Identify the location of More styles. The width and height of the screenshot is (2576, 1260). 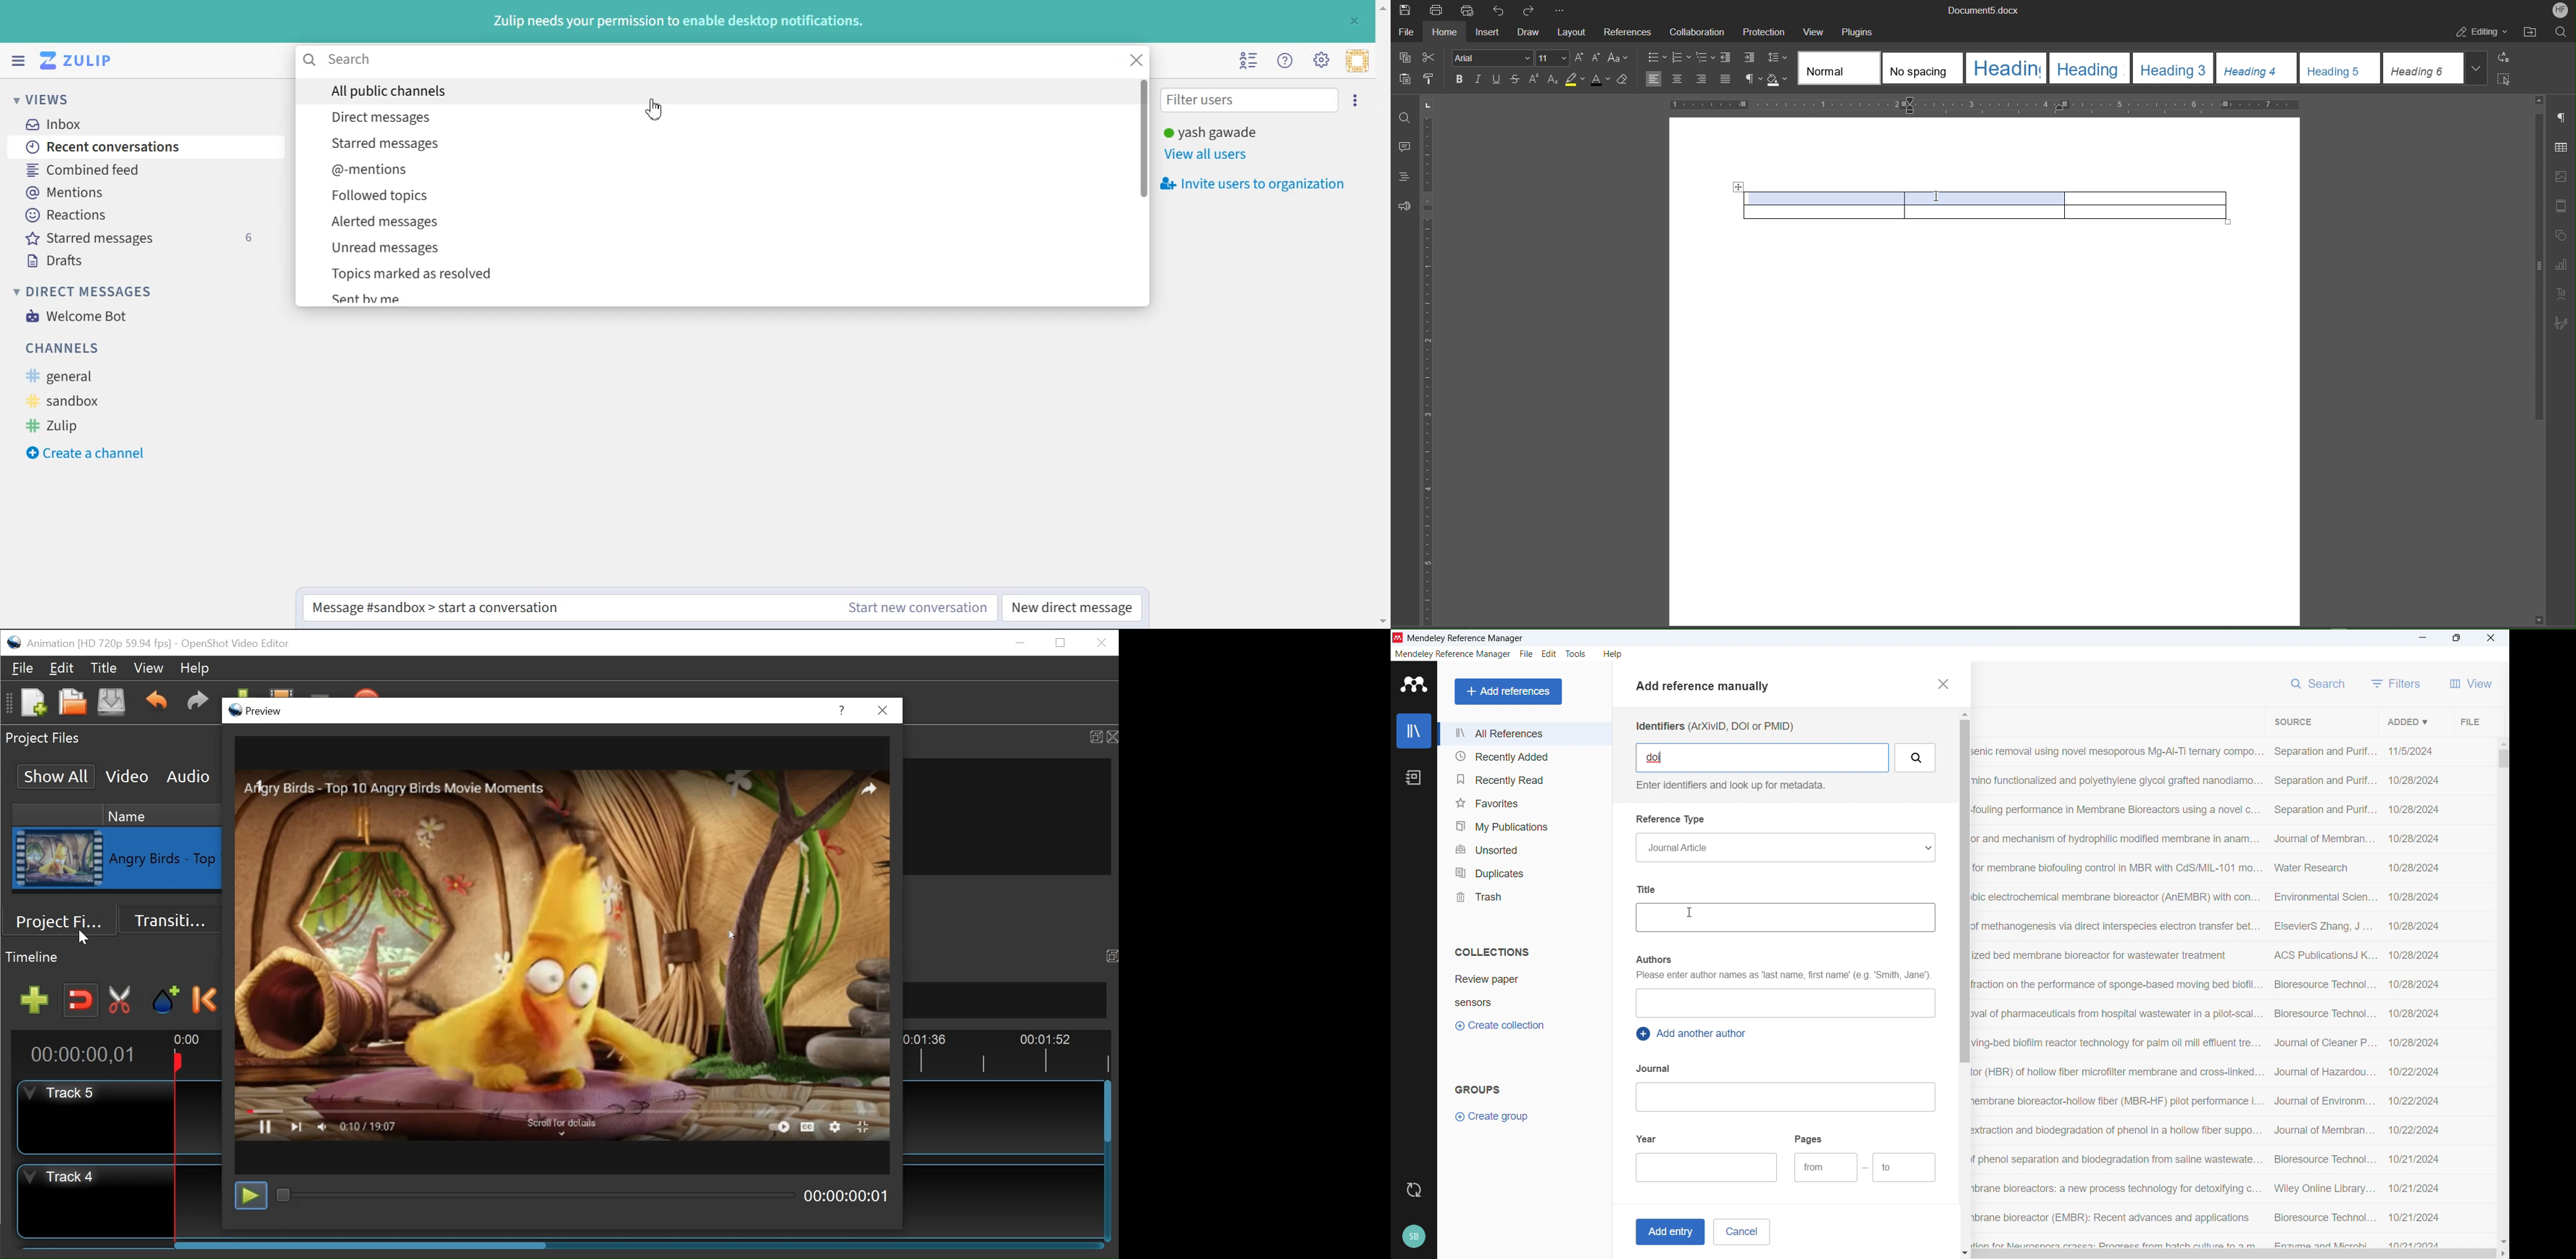
(2477, 67).